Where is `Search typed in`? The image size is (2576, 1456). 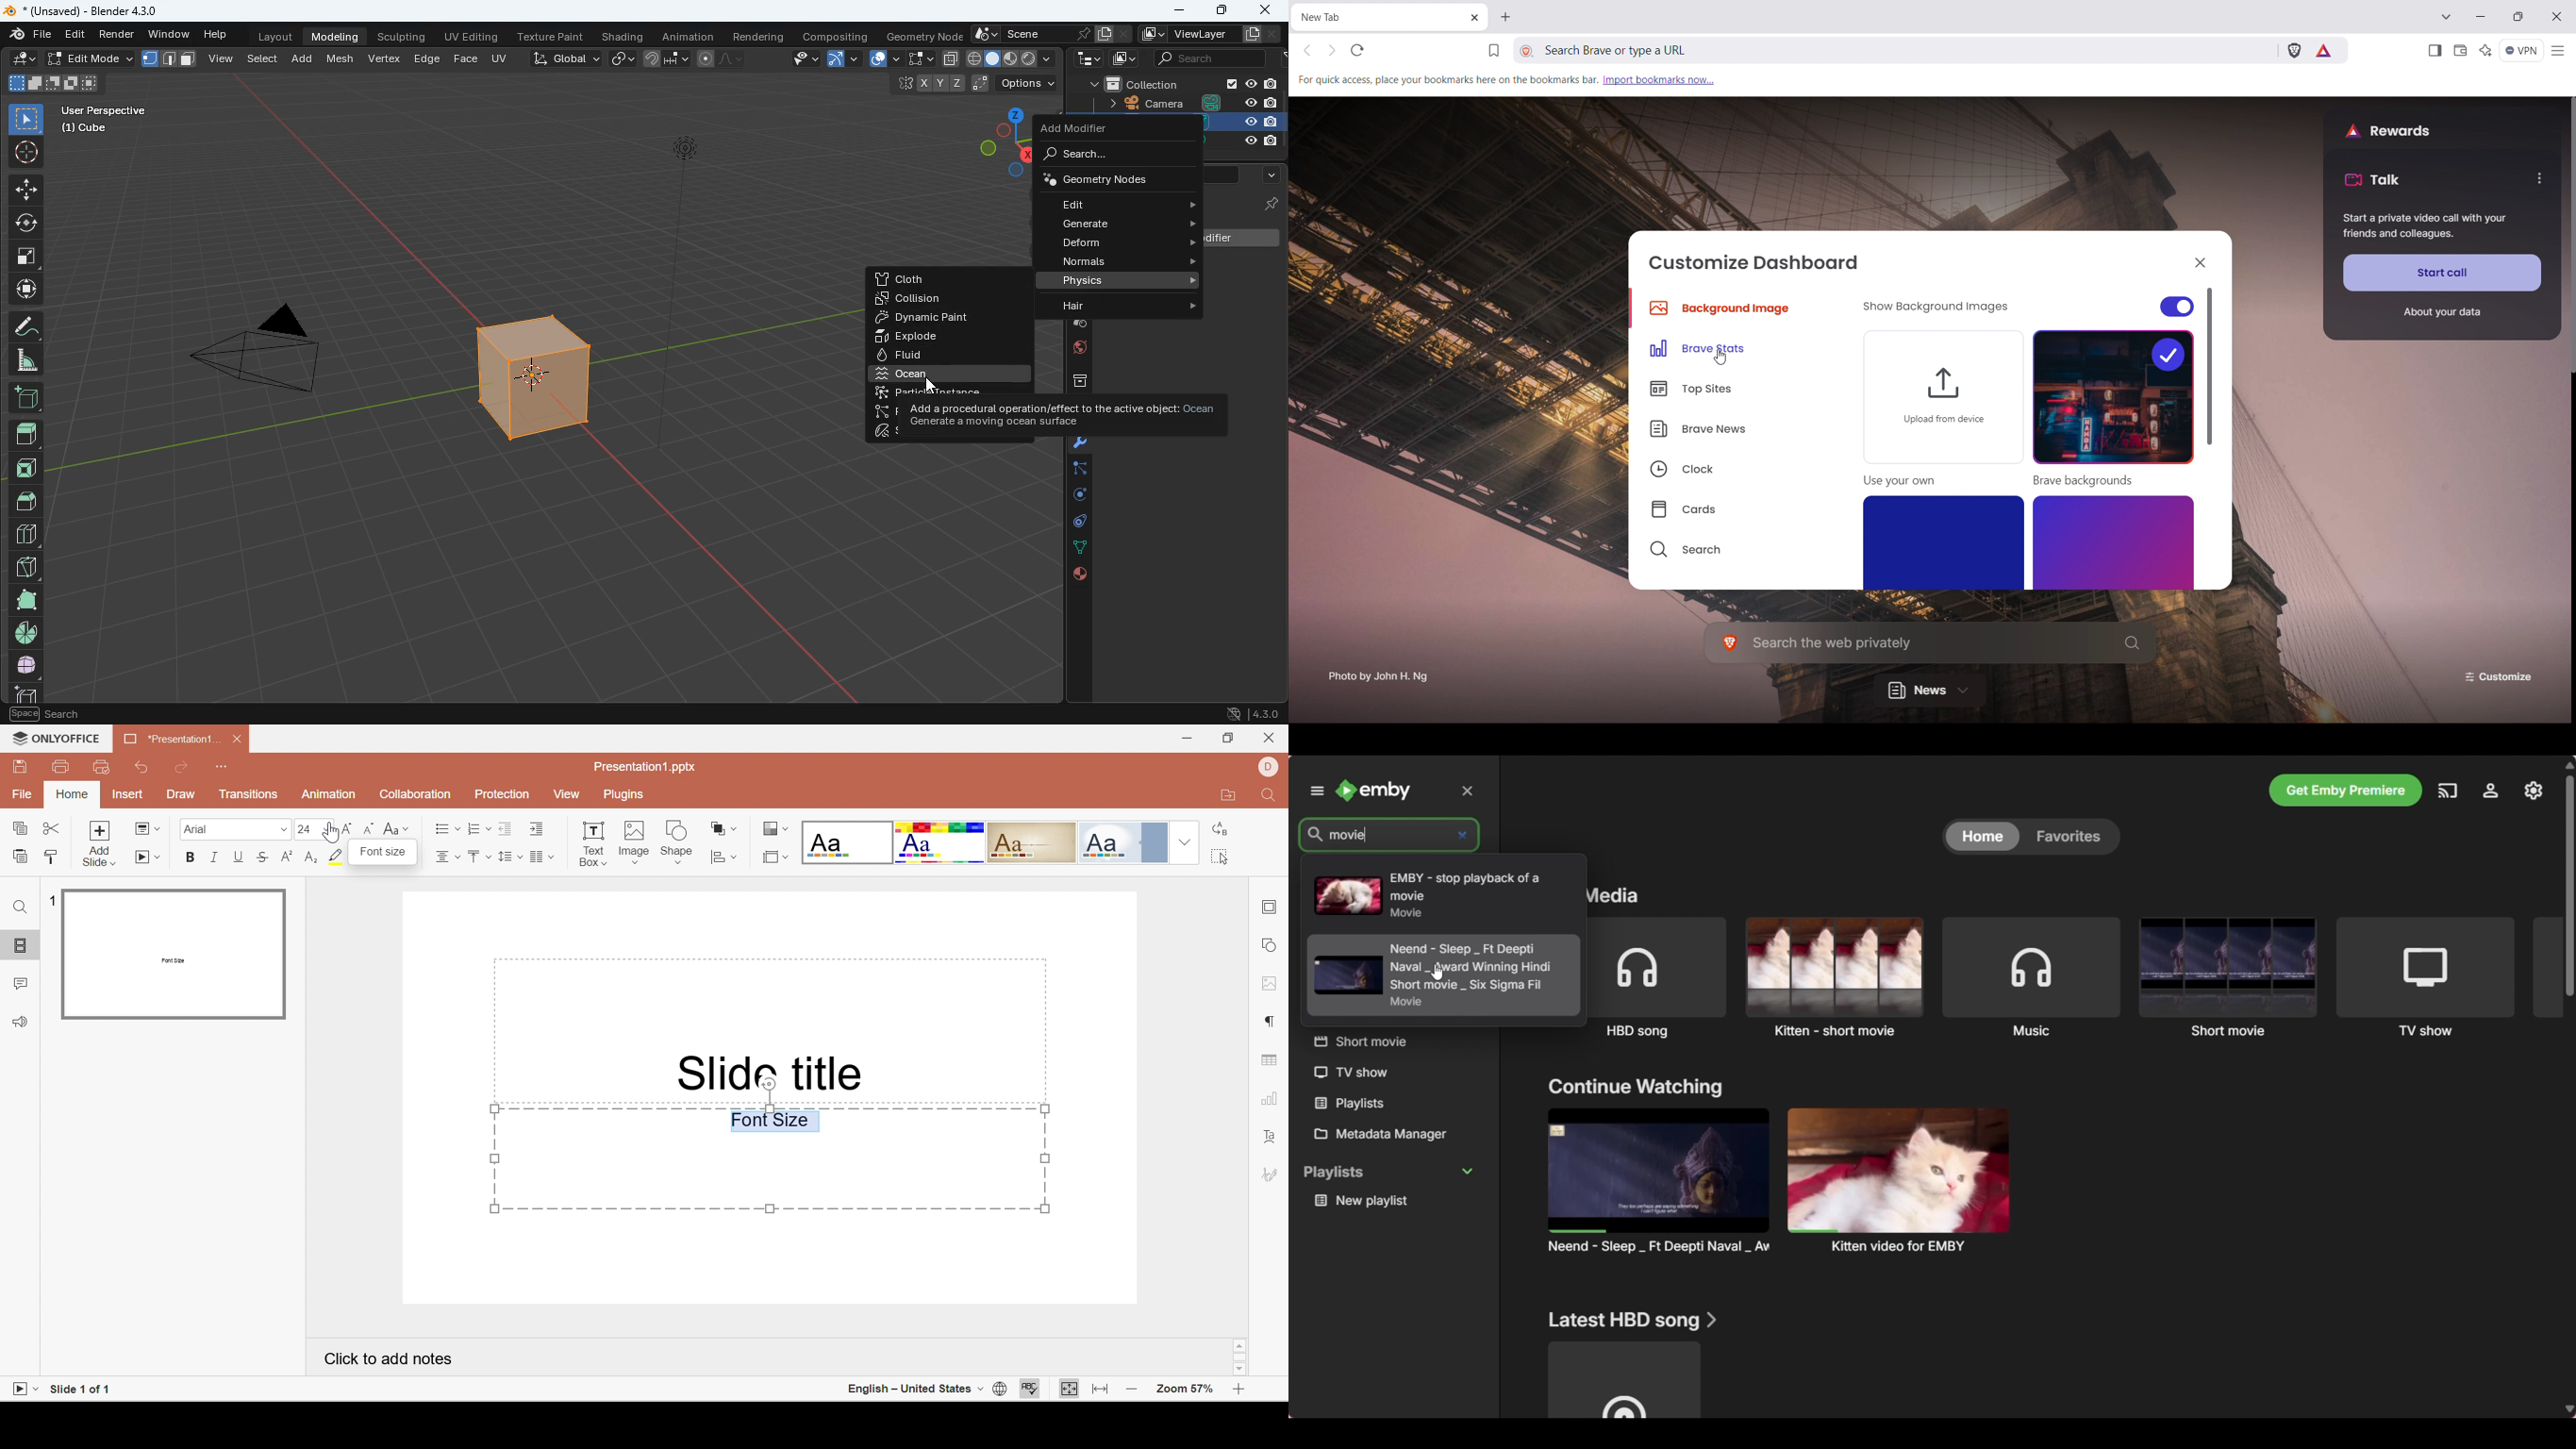
Search typed in is located at coordinates (1350, 835).